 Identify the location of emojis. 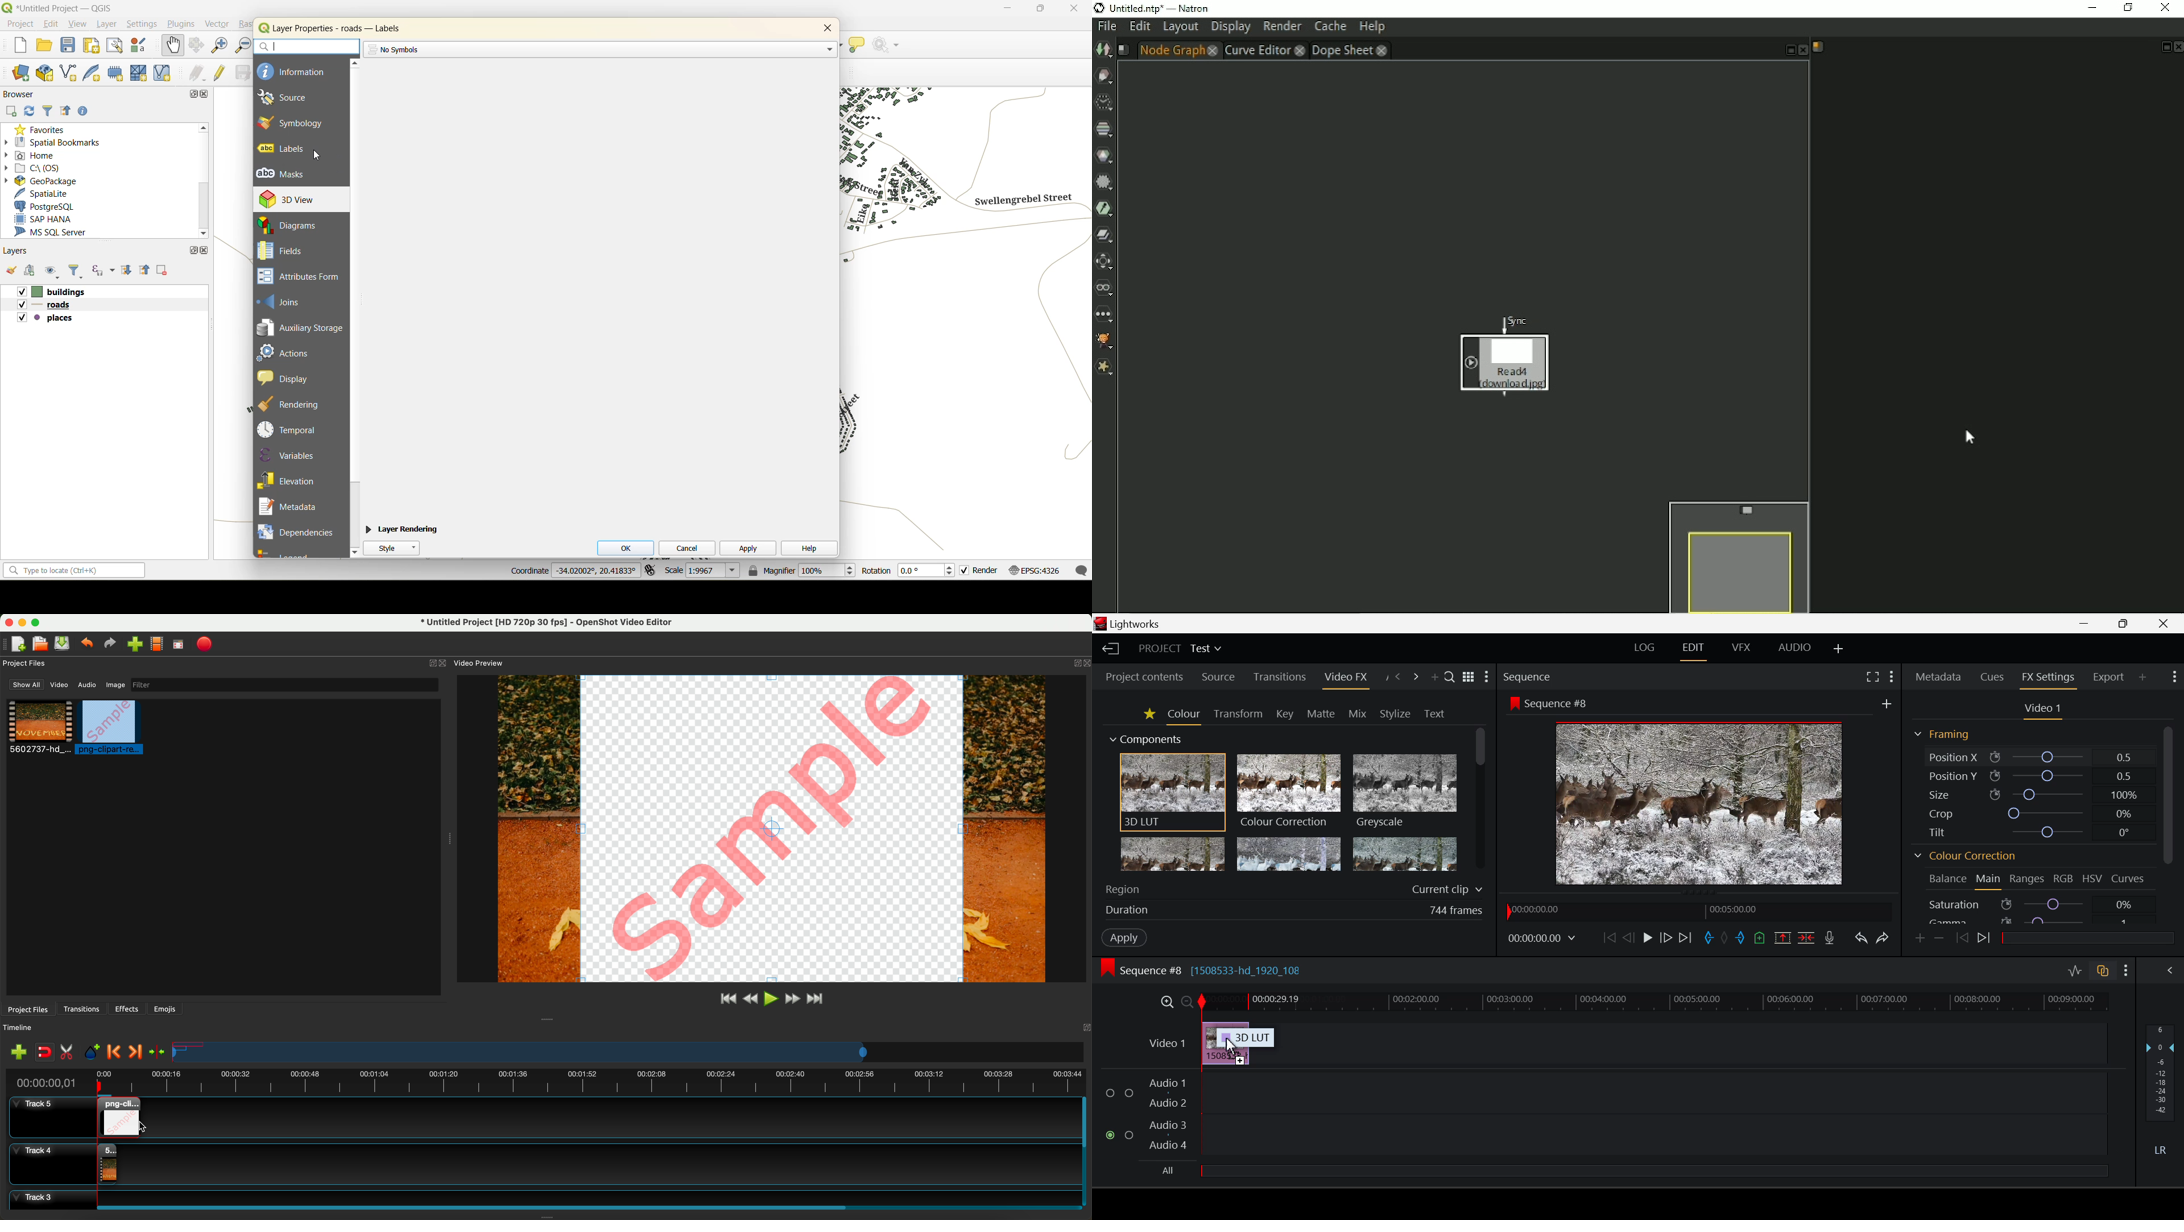
(165, 1008).